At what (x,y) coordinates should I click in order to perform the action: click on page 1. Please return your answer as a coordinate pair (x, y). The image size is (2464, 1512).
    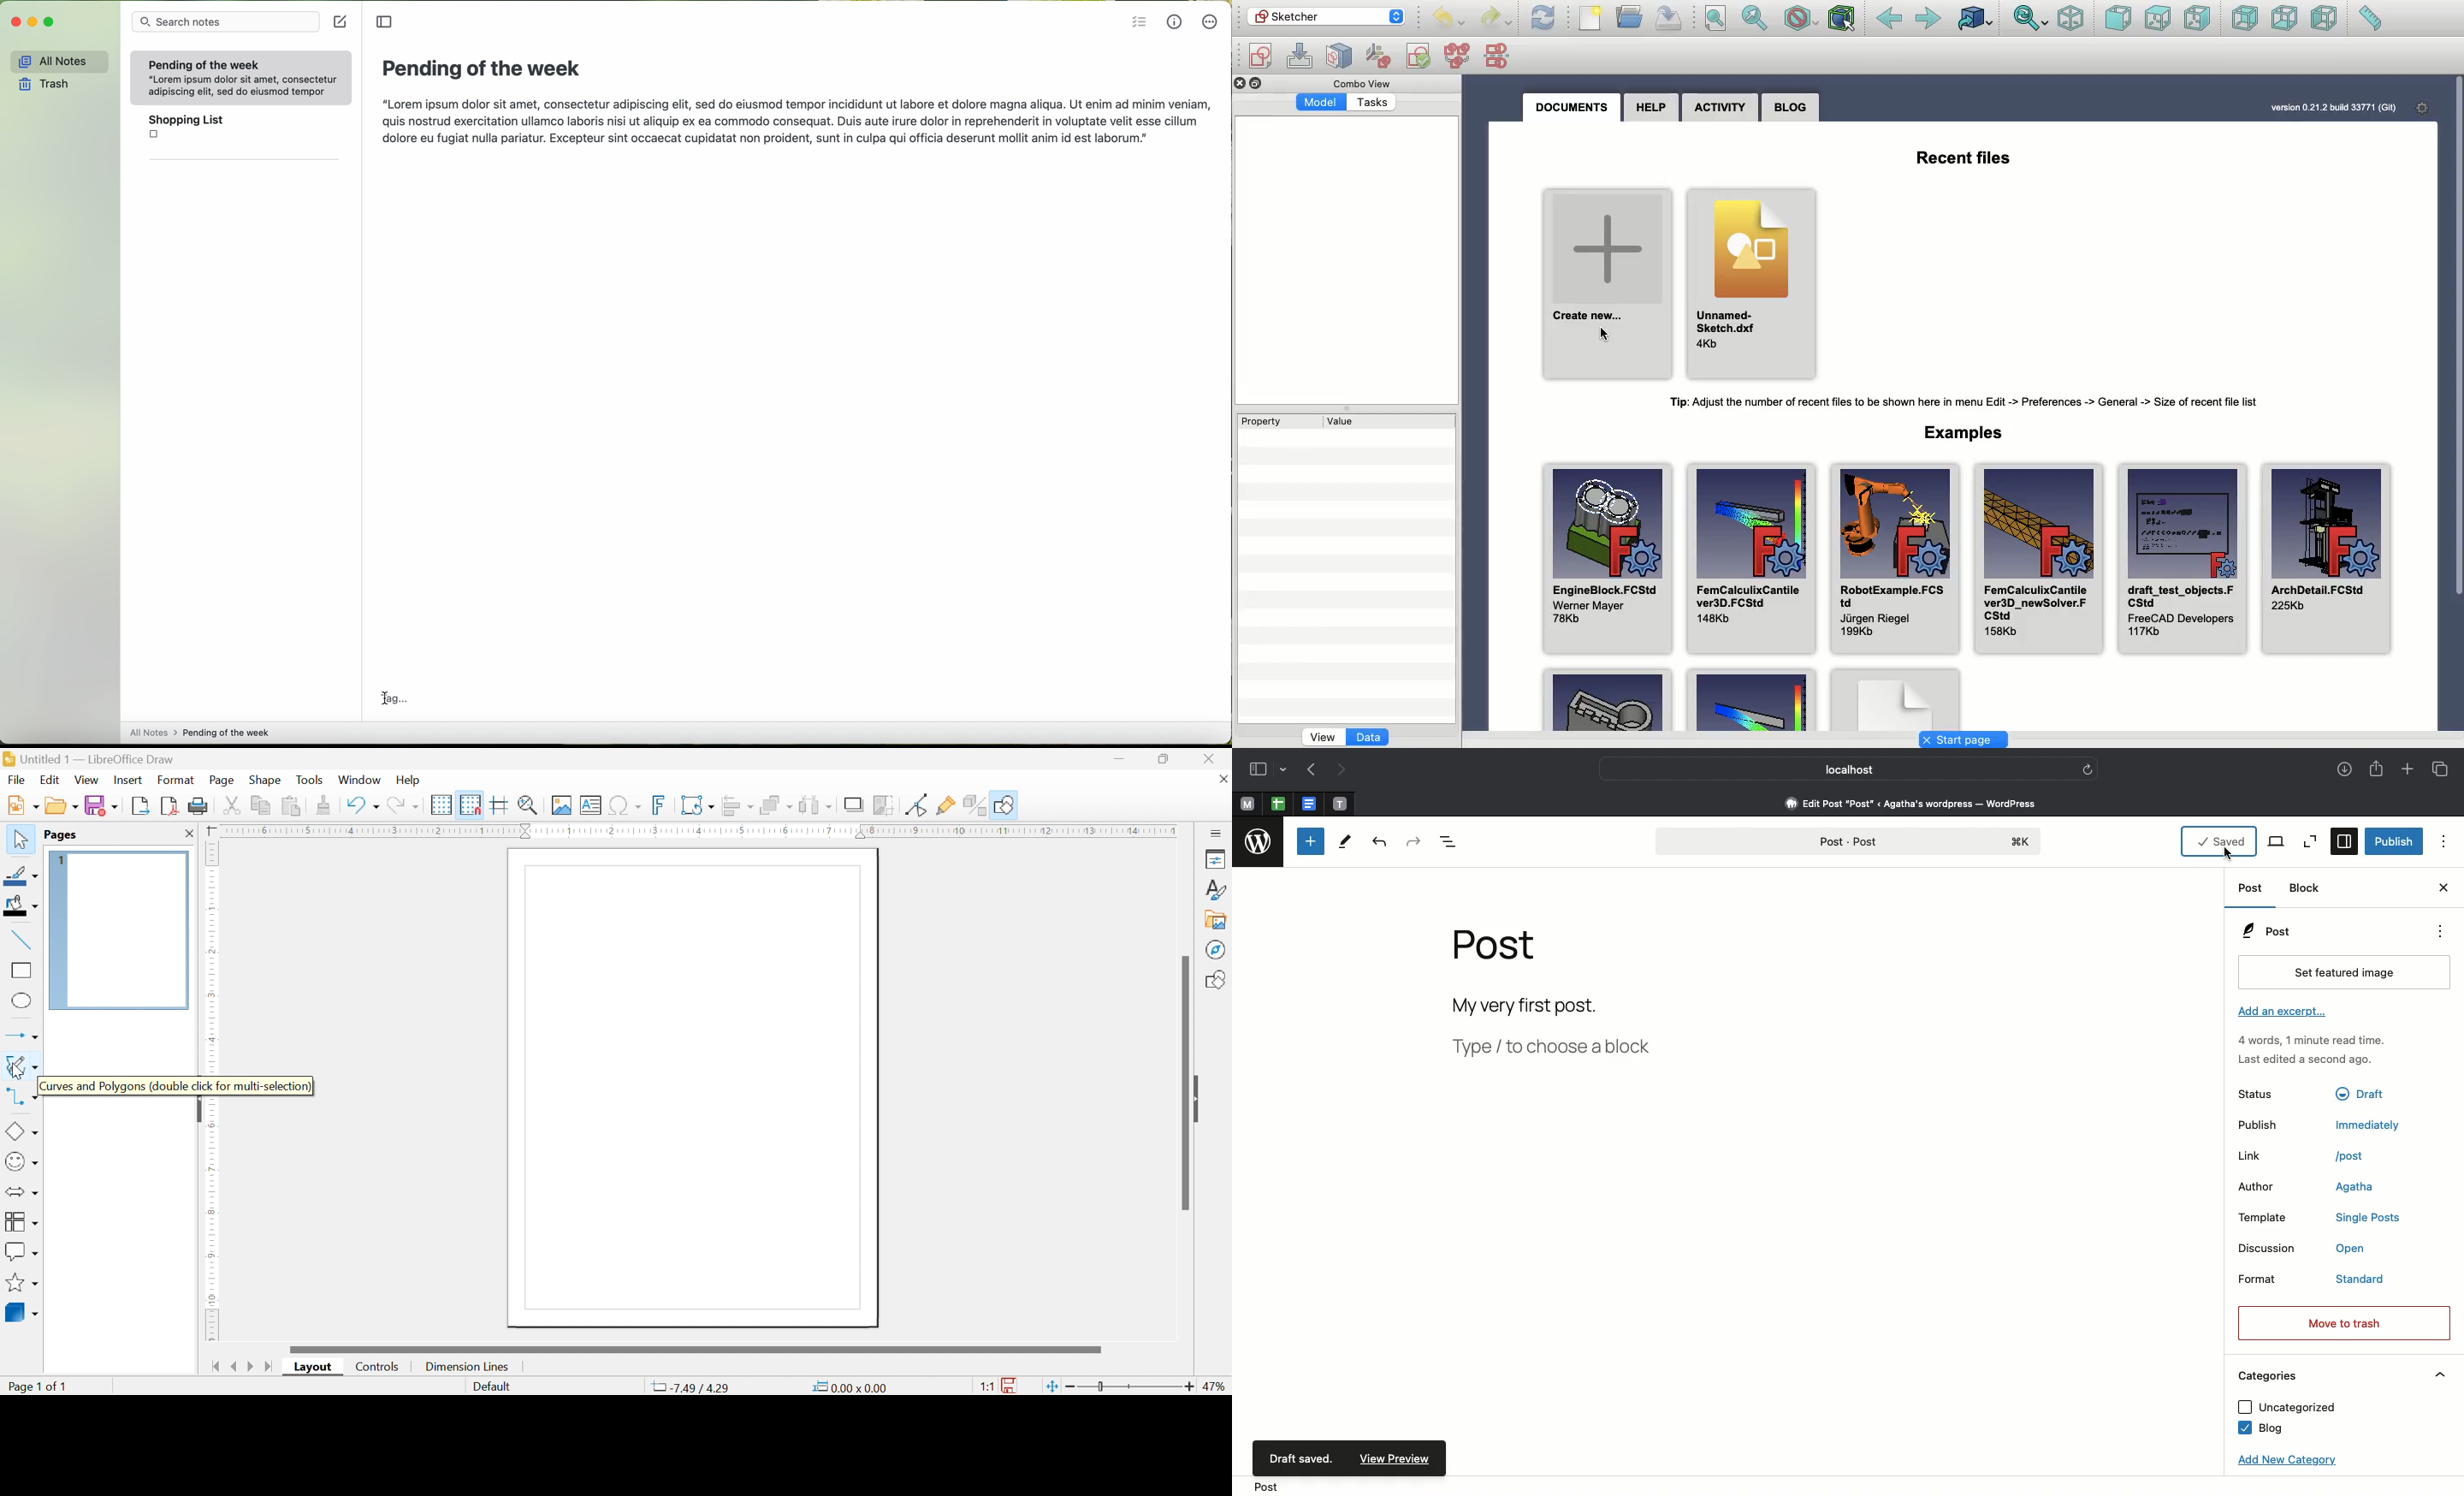
    Looking at the image, I should click on (118, 930).